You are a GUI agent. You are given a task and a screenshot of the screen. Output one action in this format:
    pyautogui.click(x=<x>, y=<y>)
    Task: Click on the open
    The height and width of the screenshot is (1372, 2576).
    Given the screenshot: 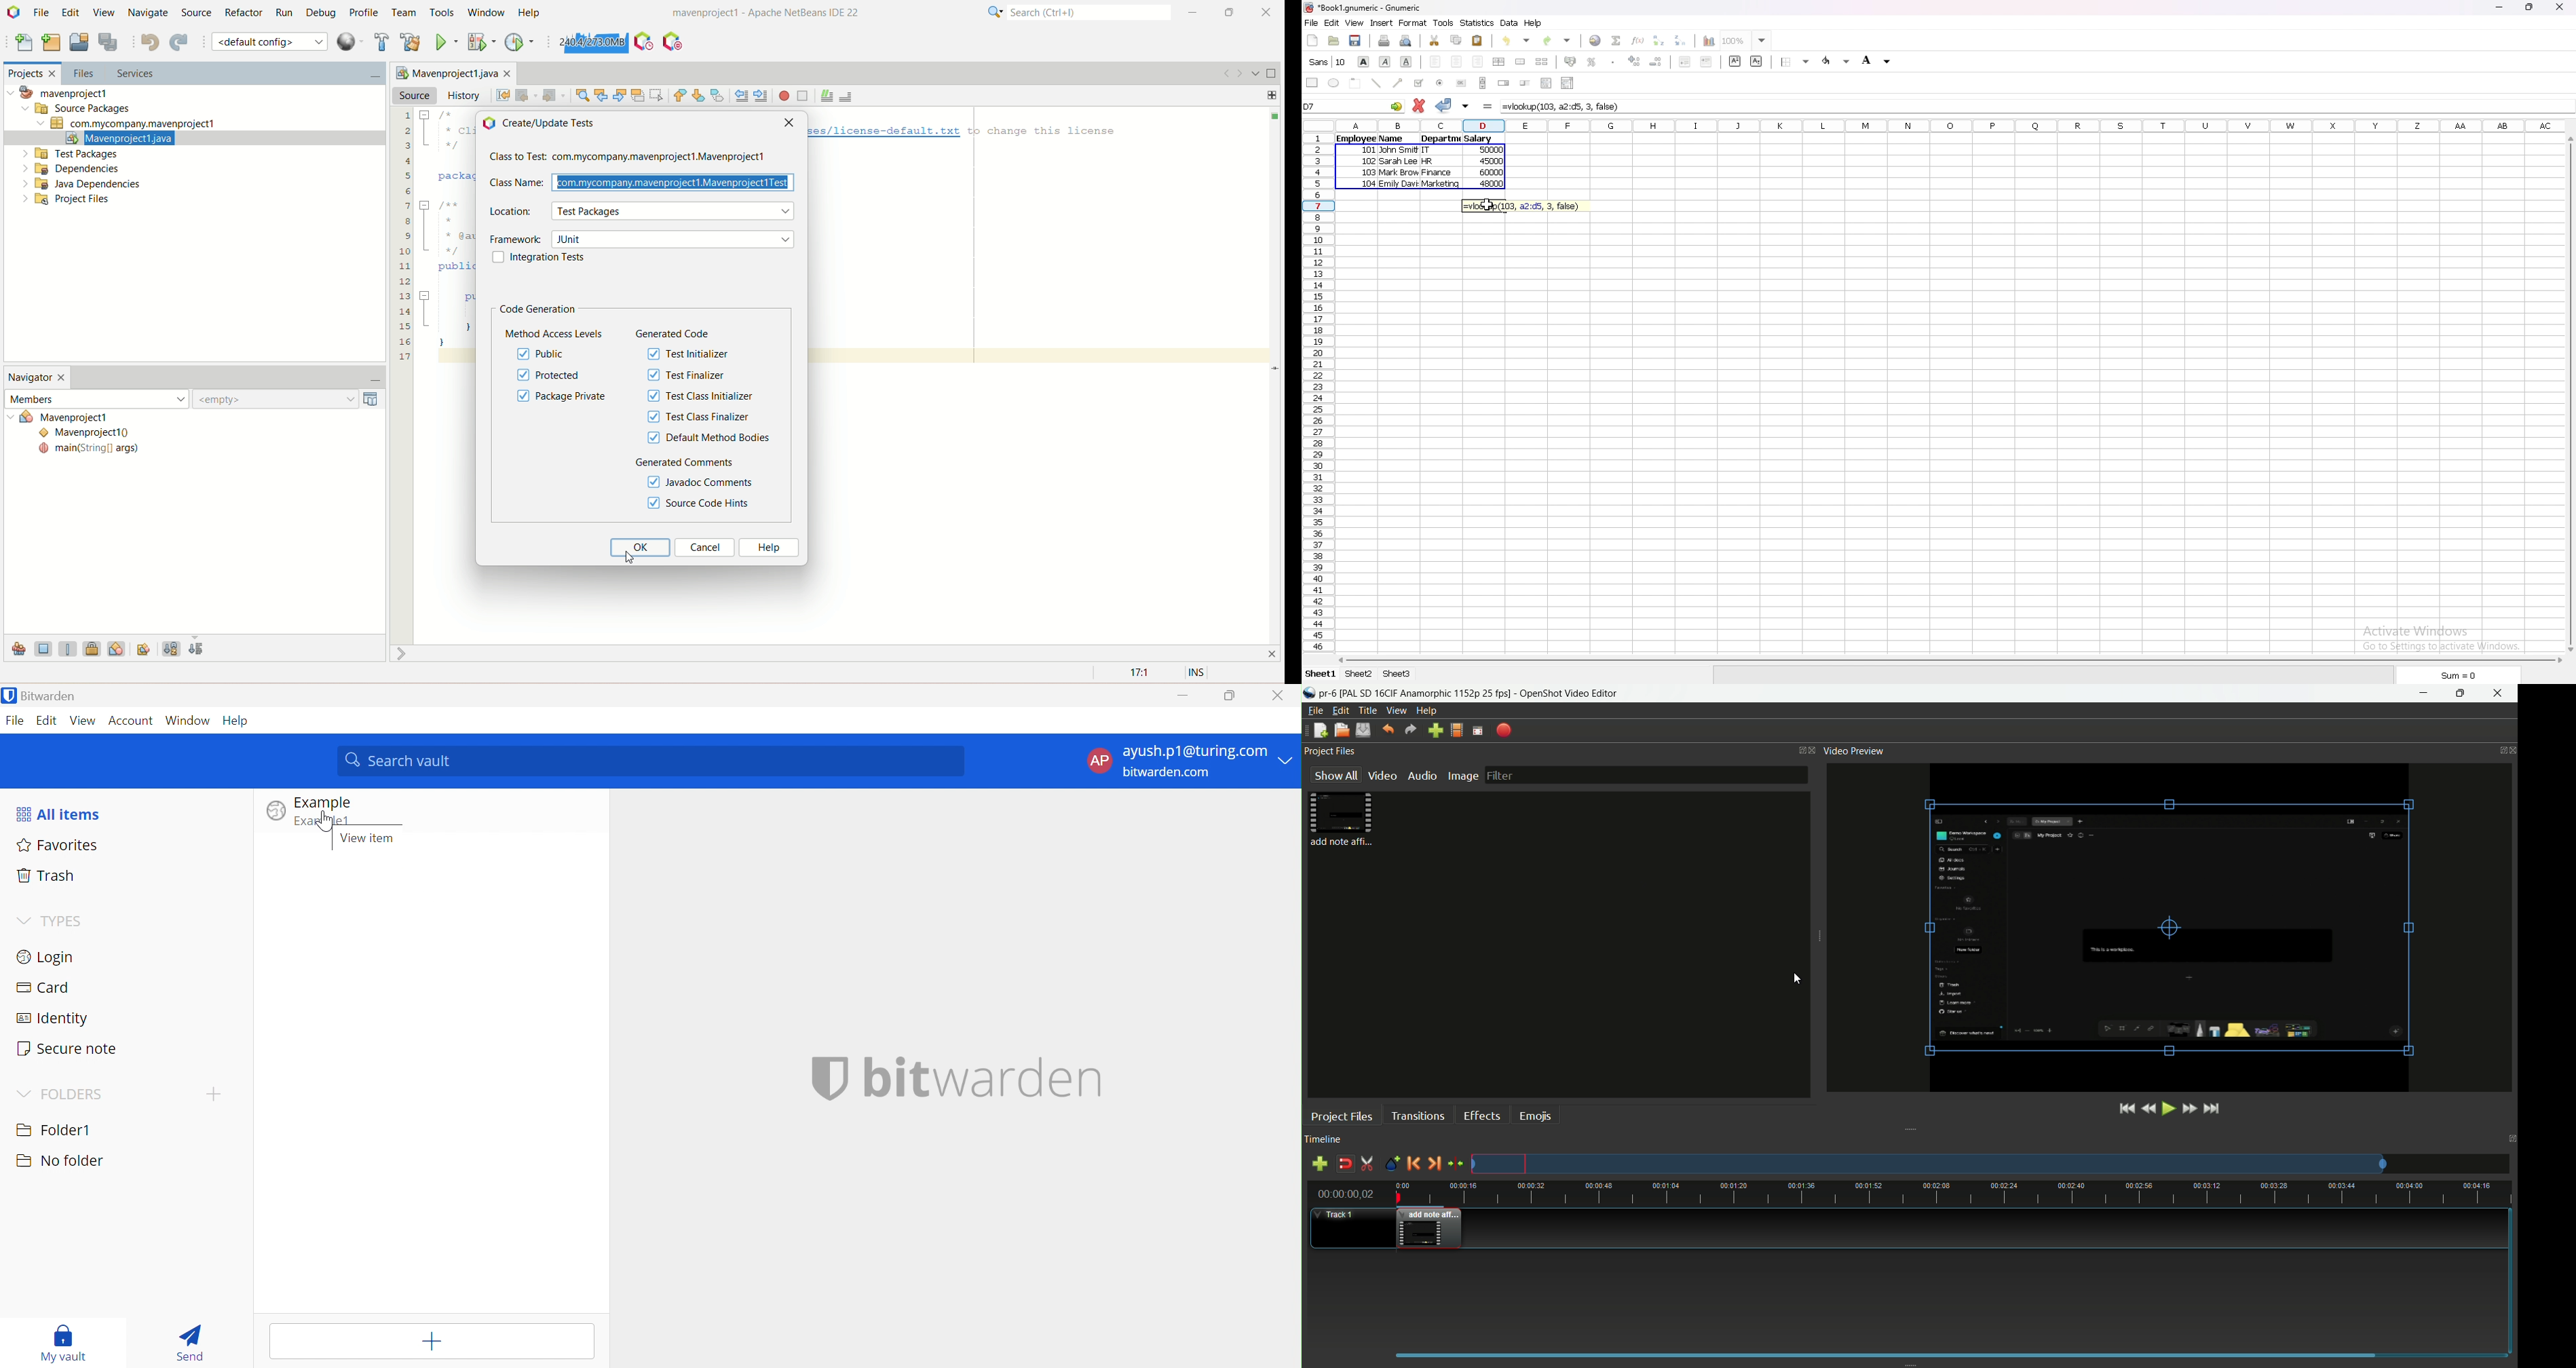 What is the action you would take?
    pyautogui.click(x=1334, y=41)
    